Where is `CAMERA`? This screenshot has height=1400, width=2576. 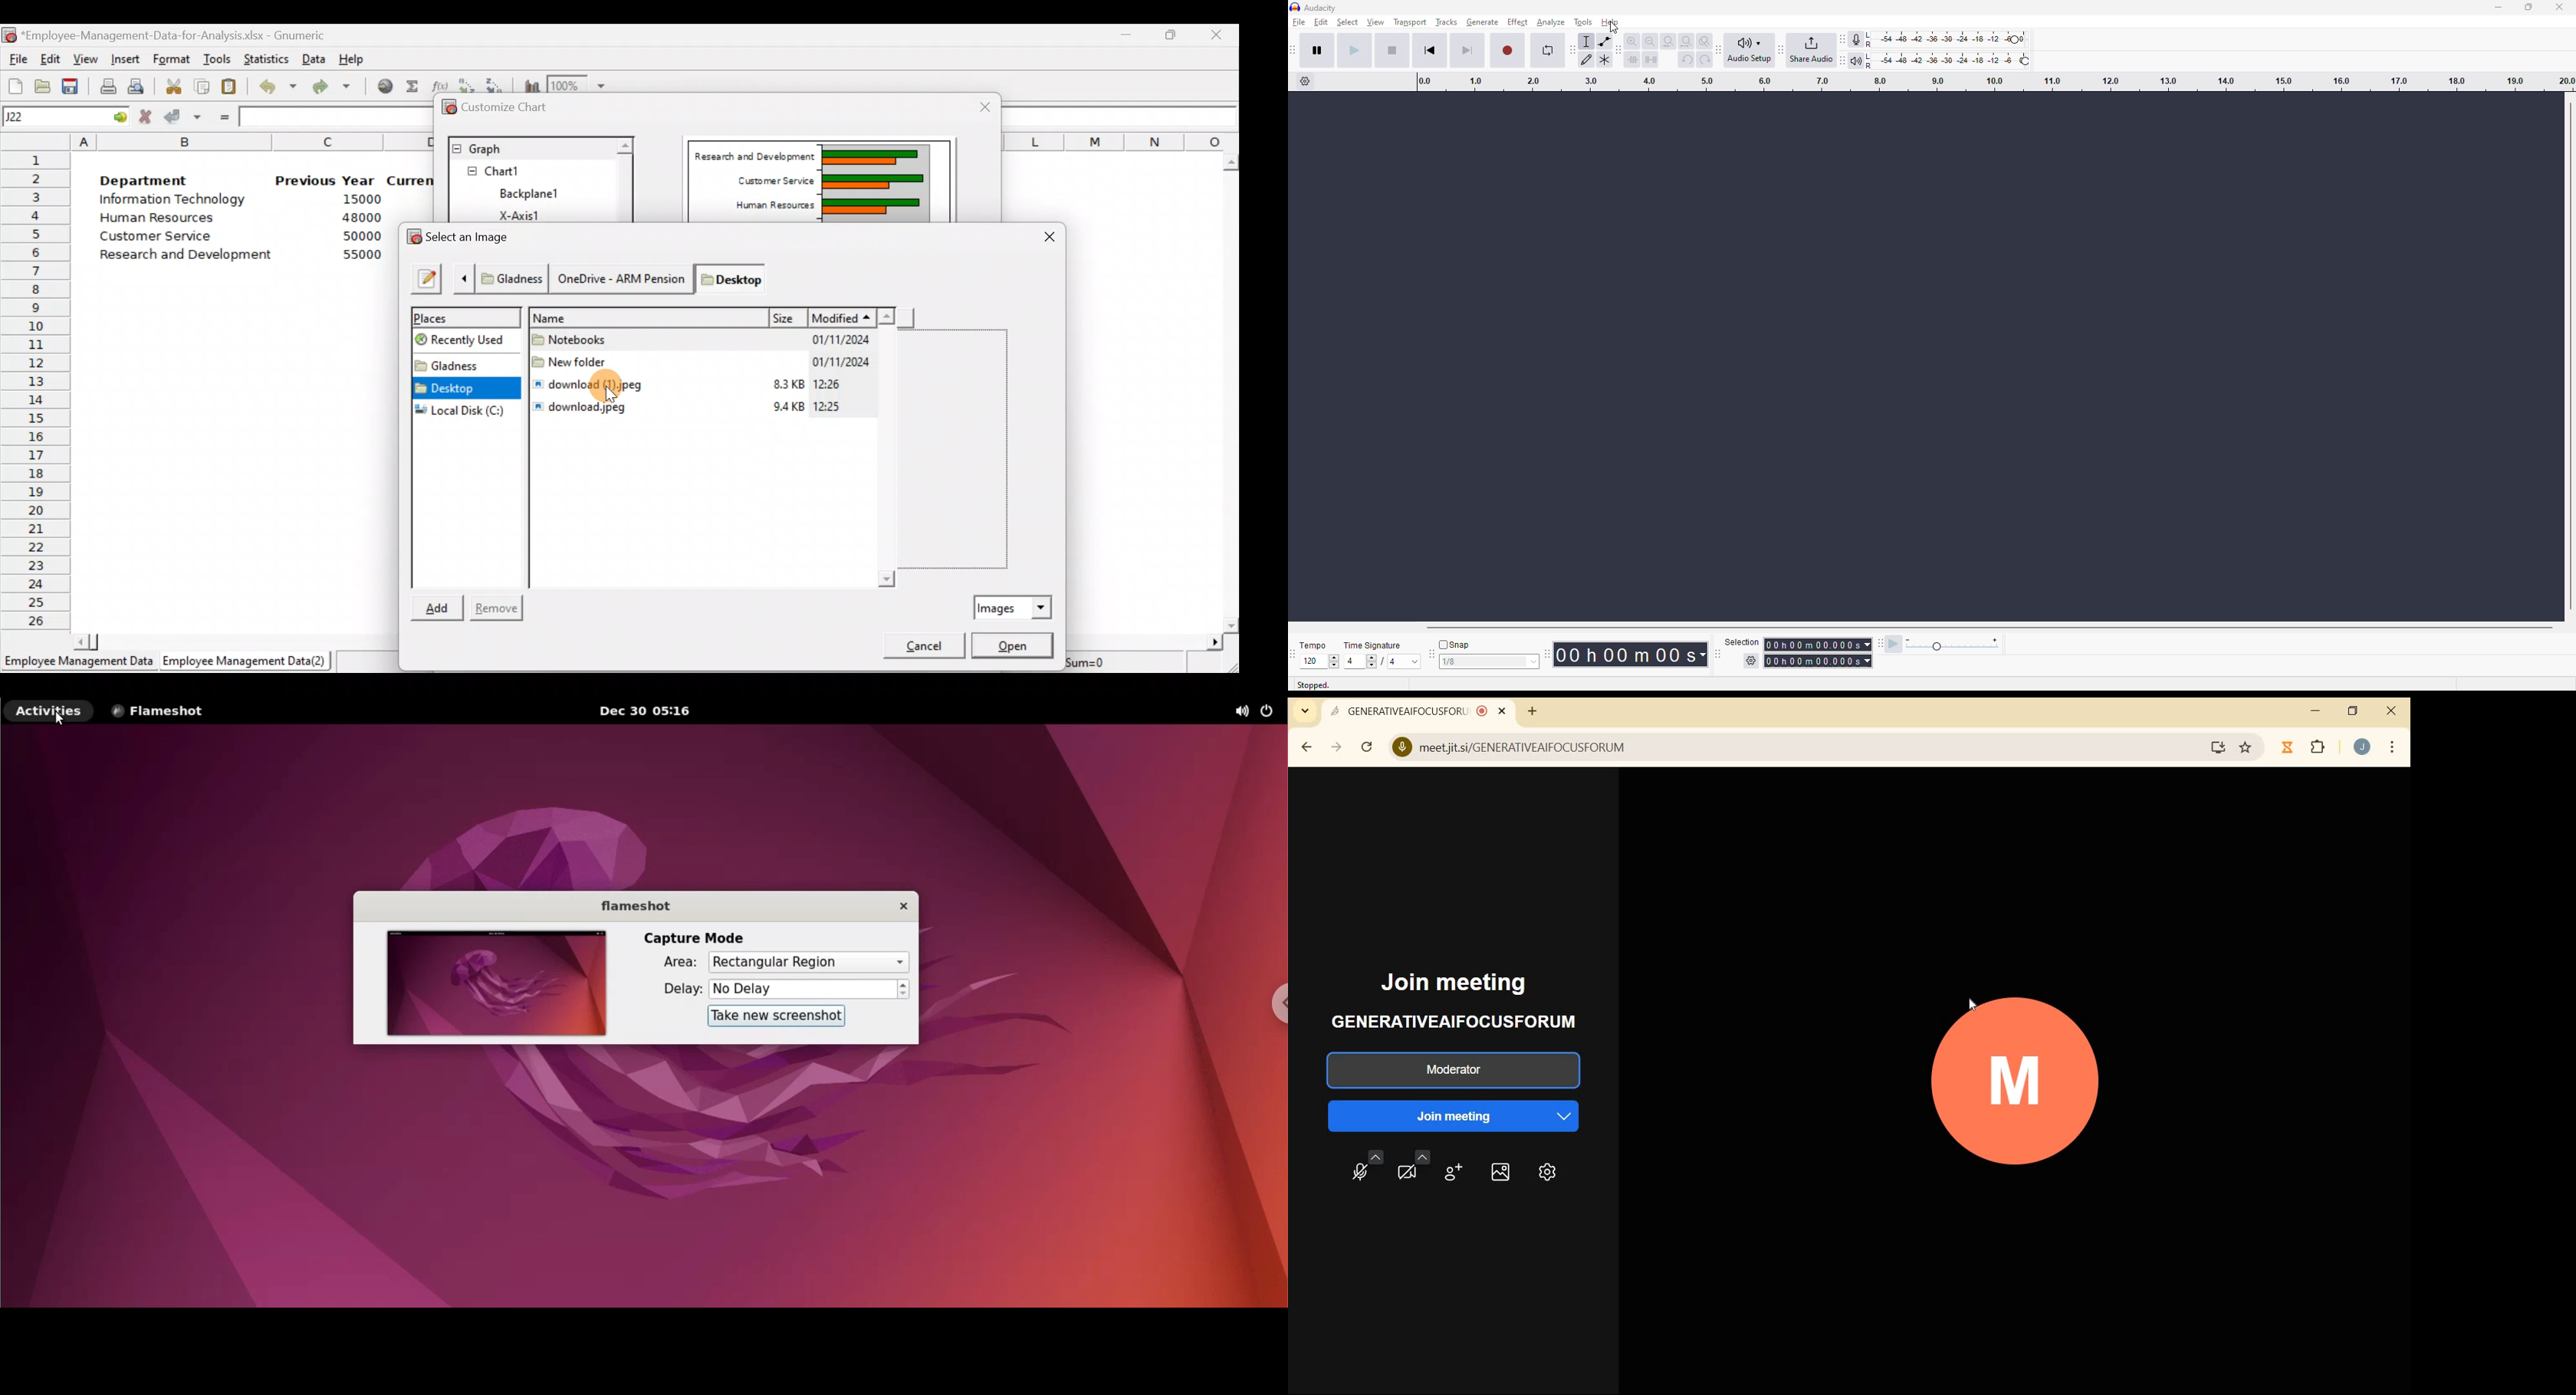 CAMERA is located at coordinates (1413, 1171).